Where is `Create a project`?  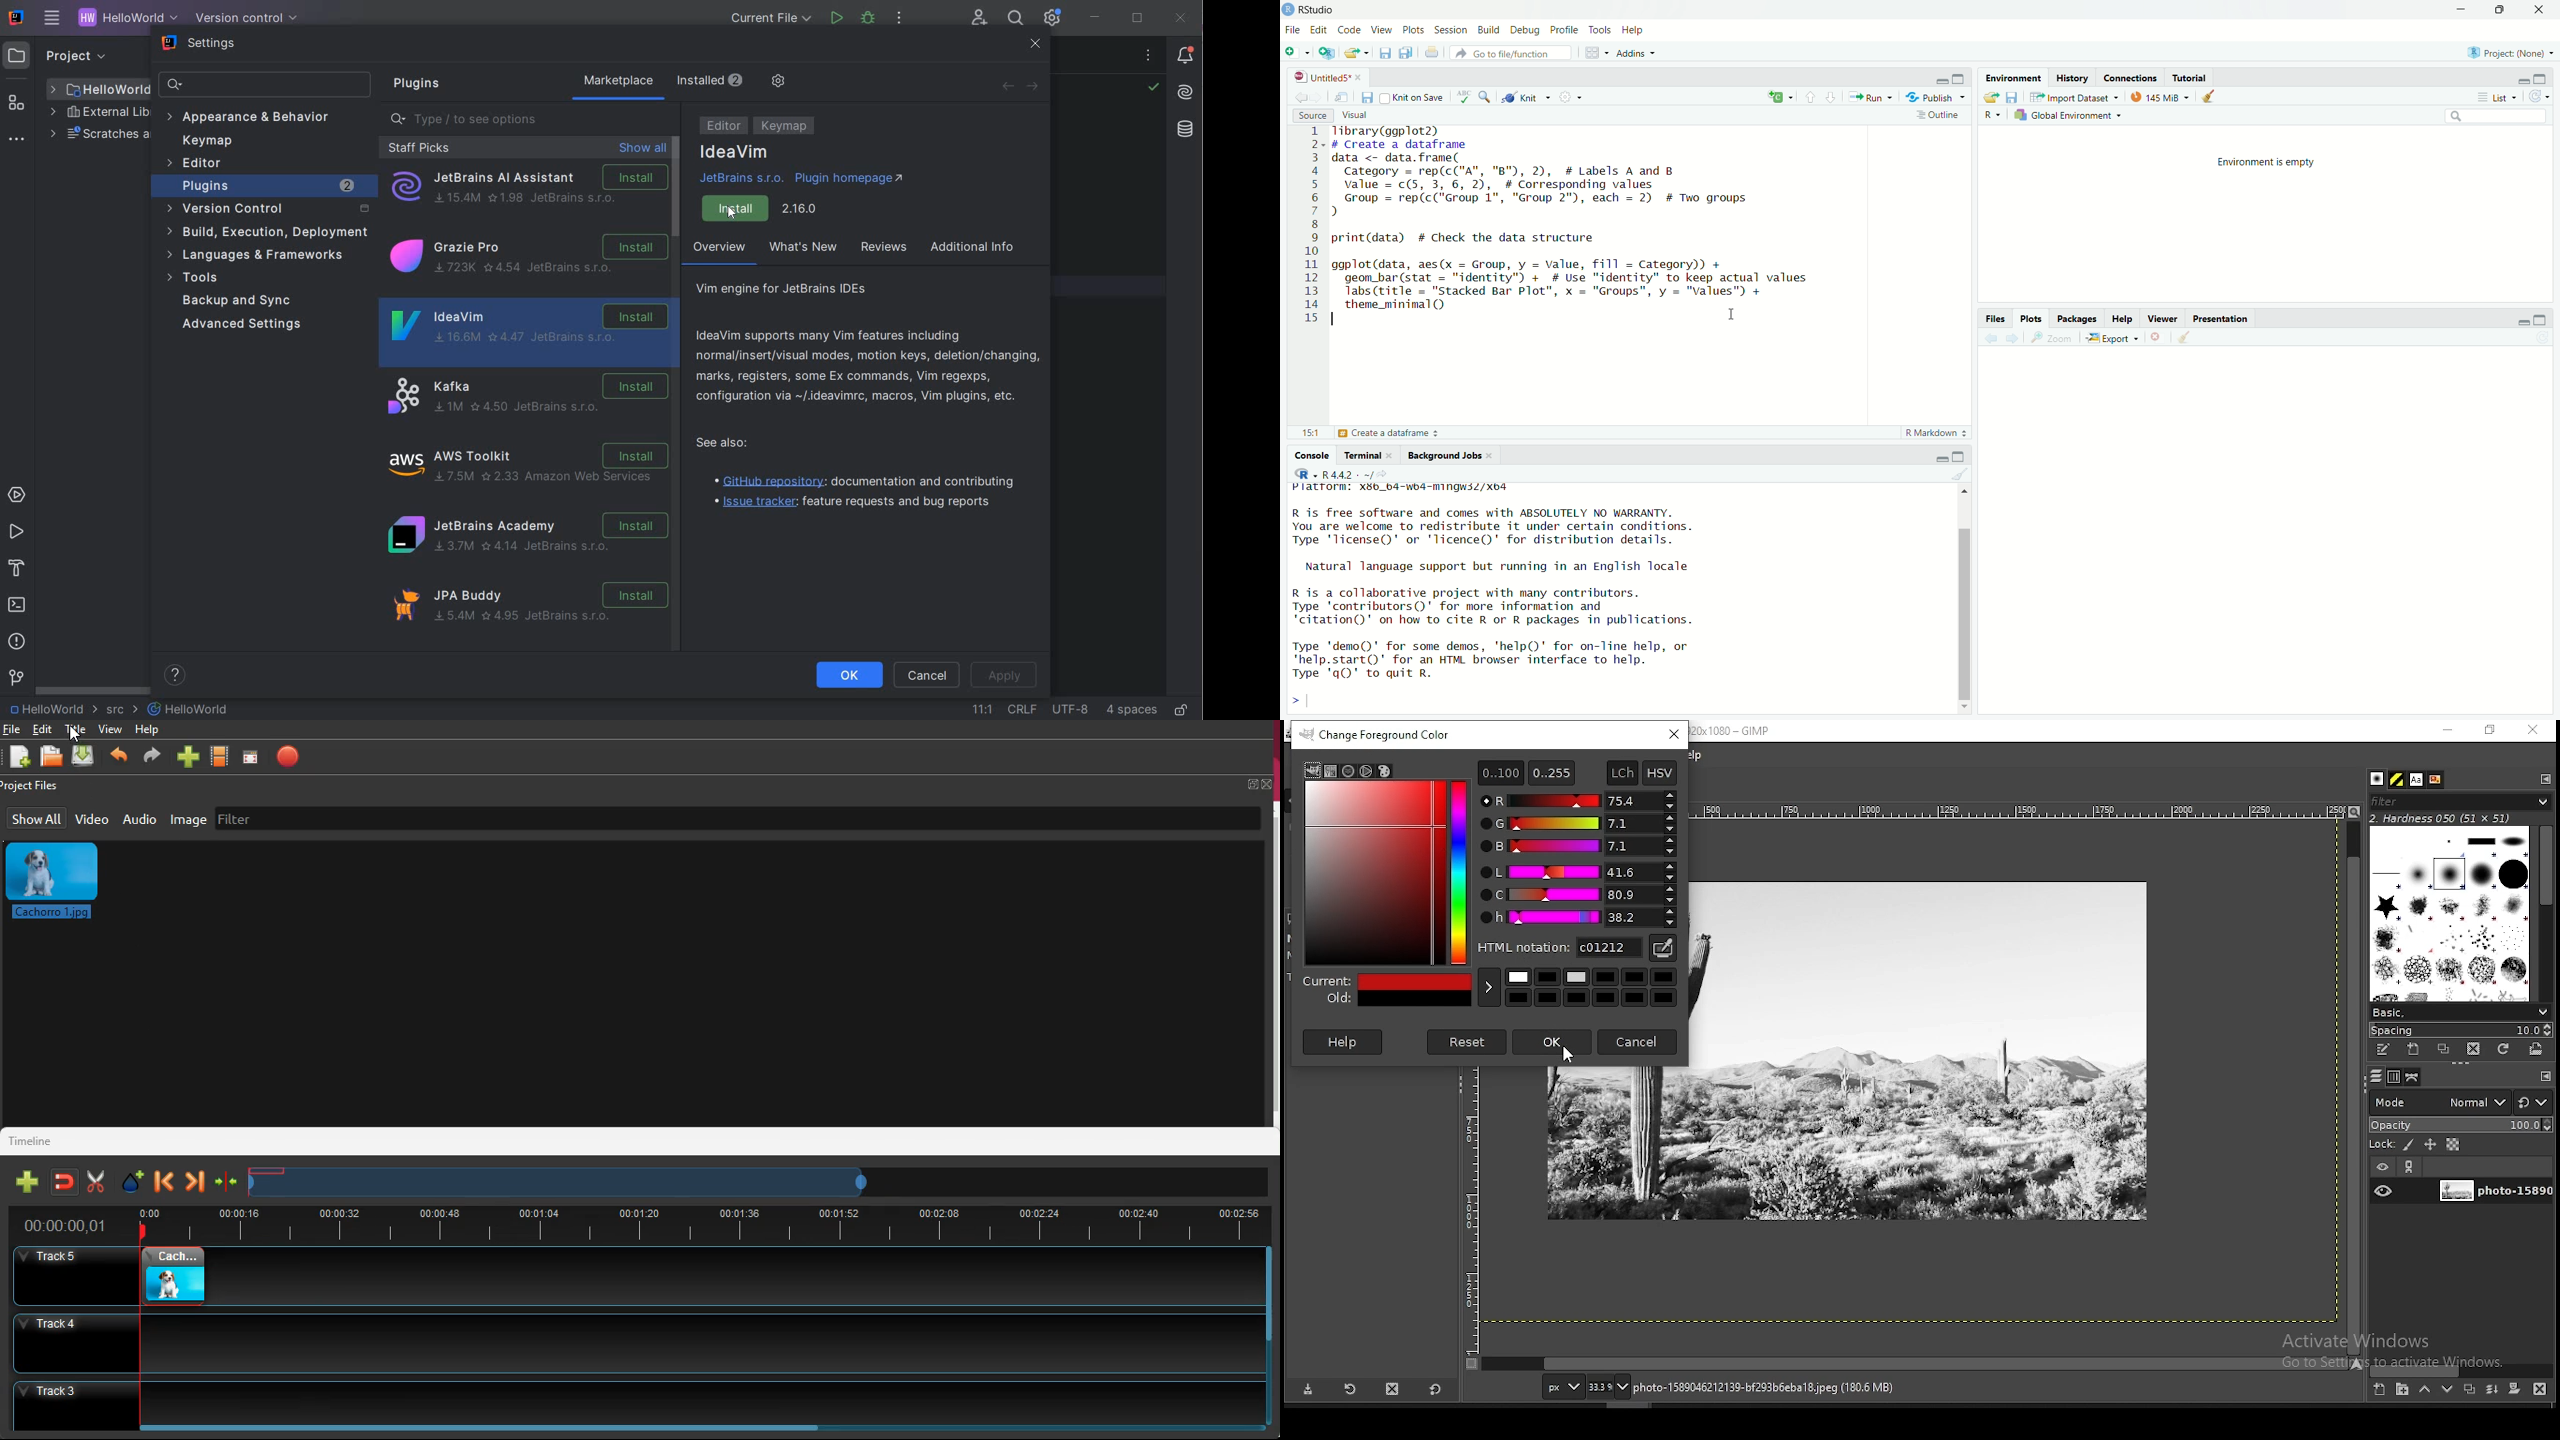 Create a project is located at coordinates (1327, 53).